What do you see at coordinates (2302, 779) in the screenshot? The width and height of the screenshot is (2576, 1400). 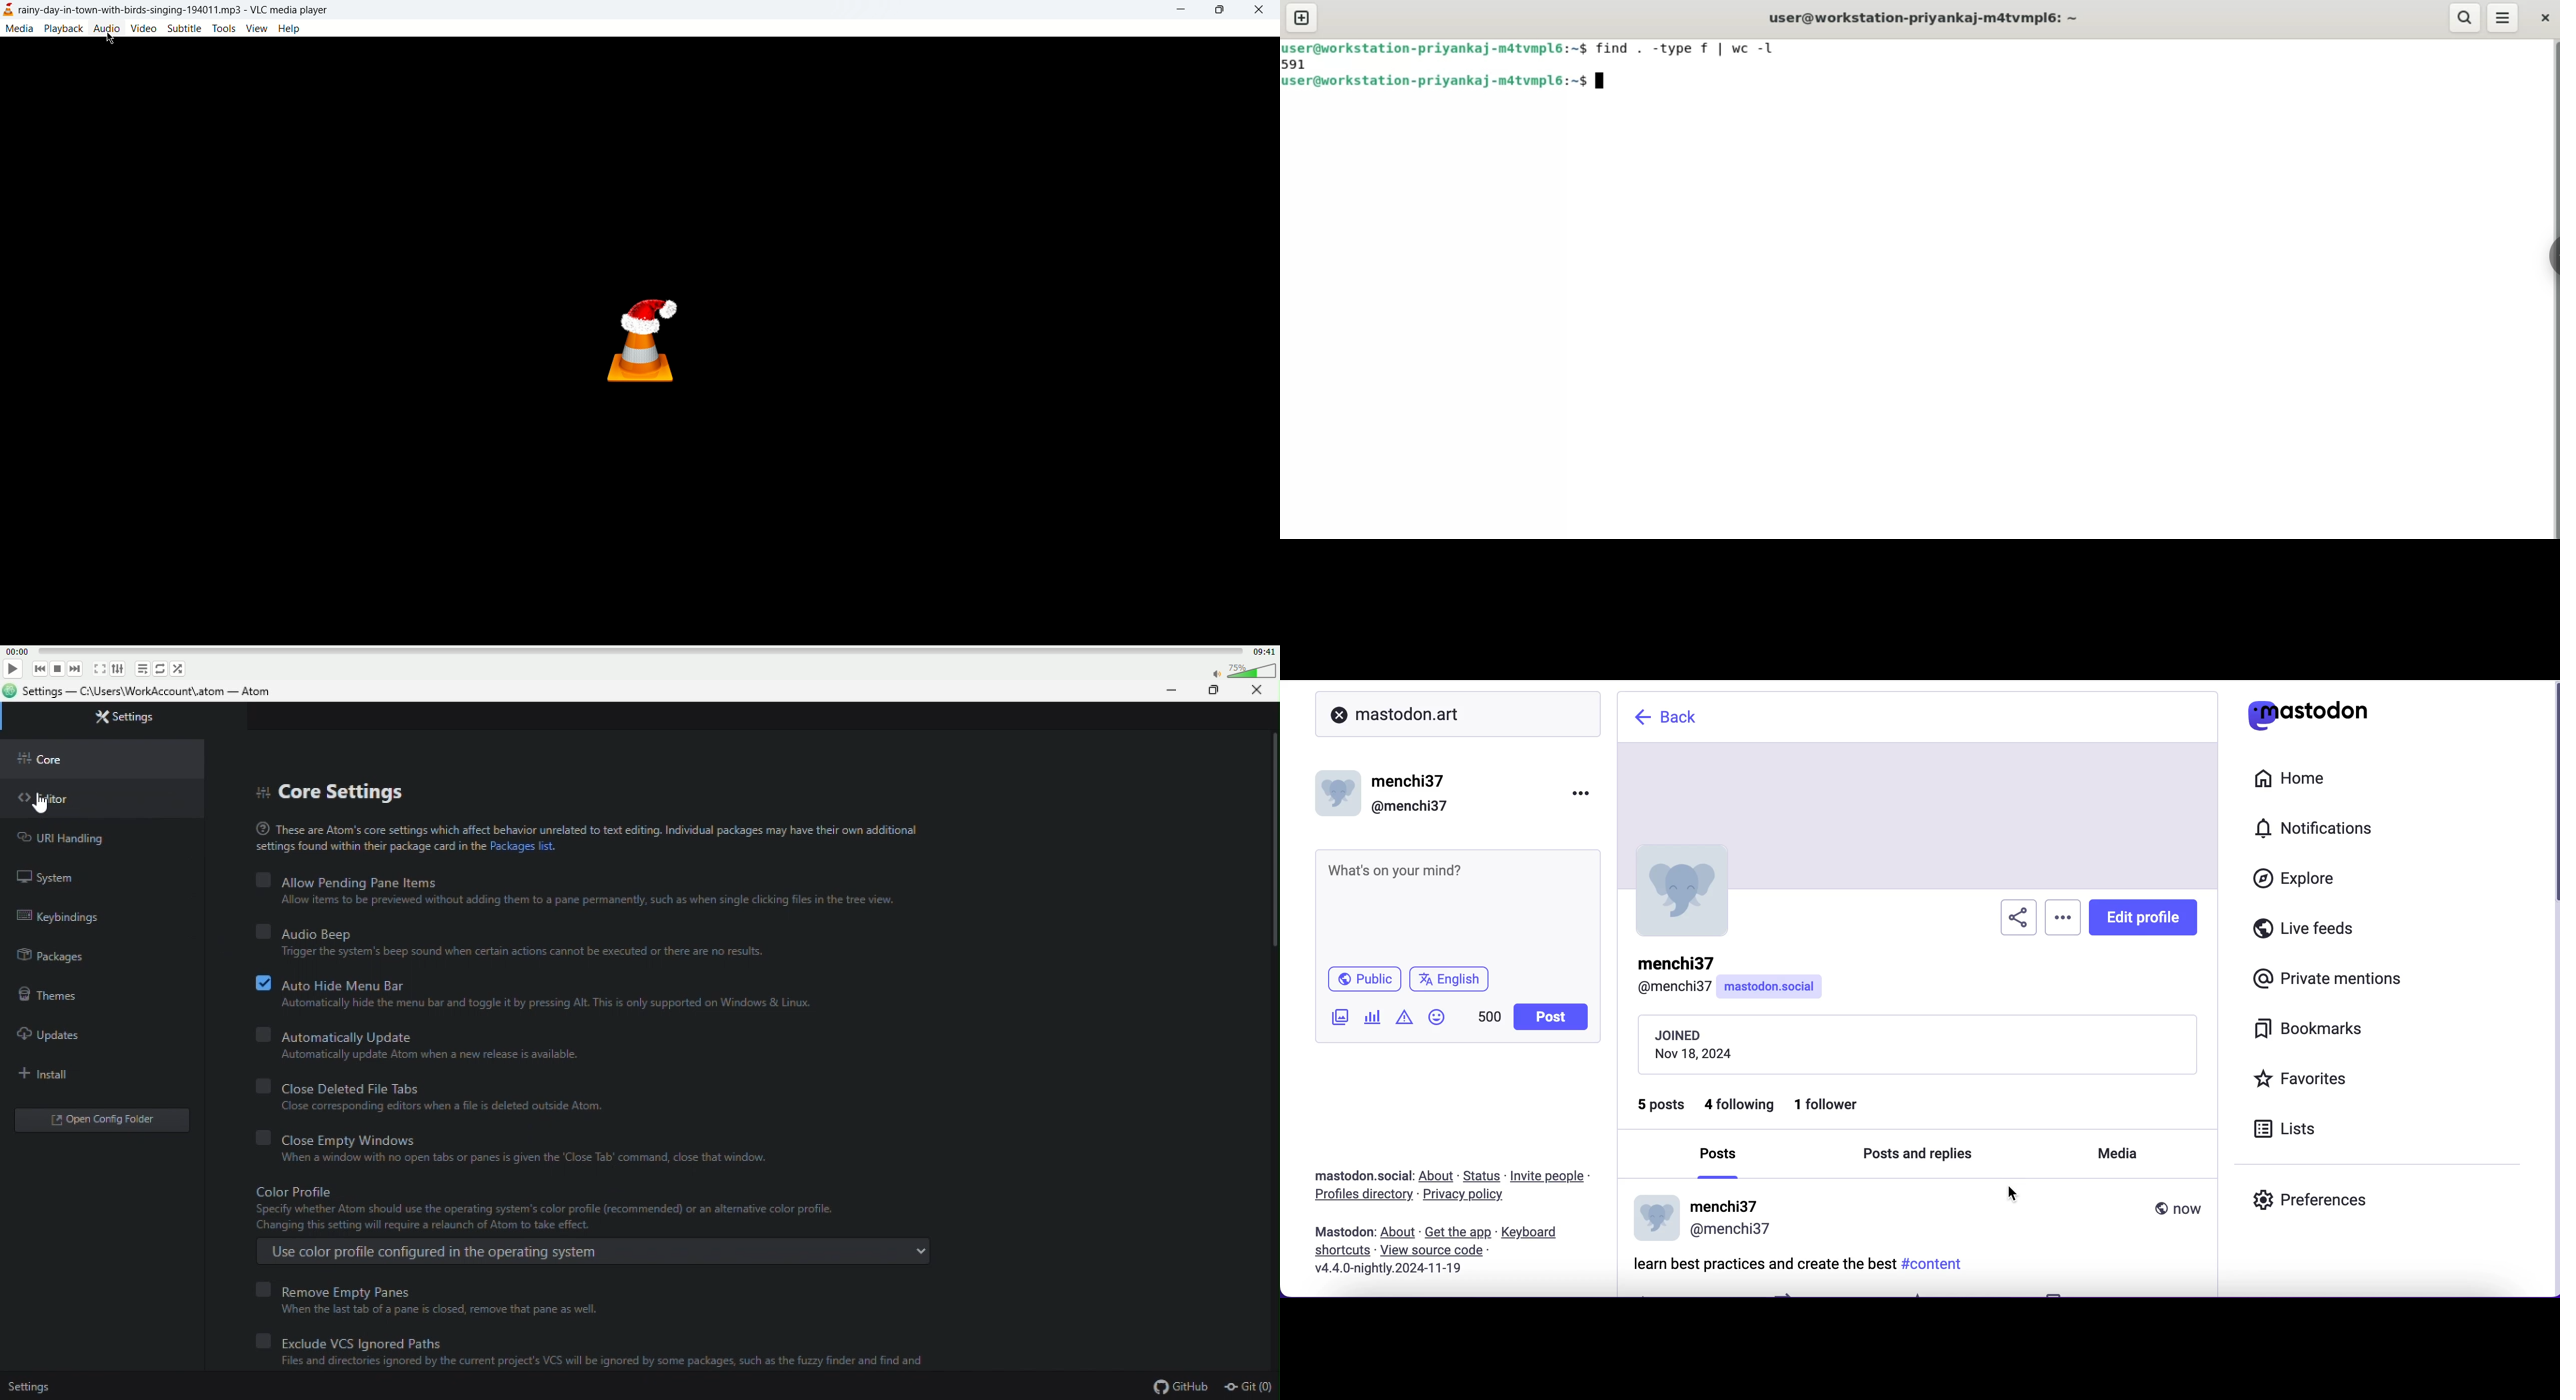 I see `home` at bounding box center [2302, 779].